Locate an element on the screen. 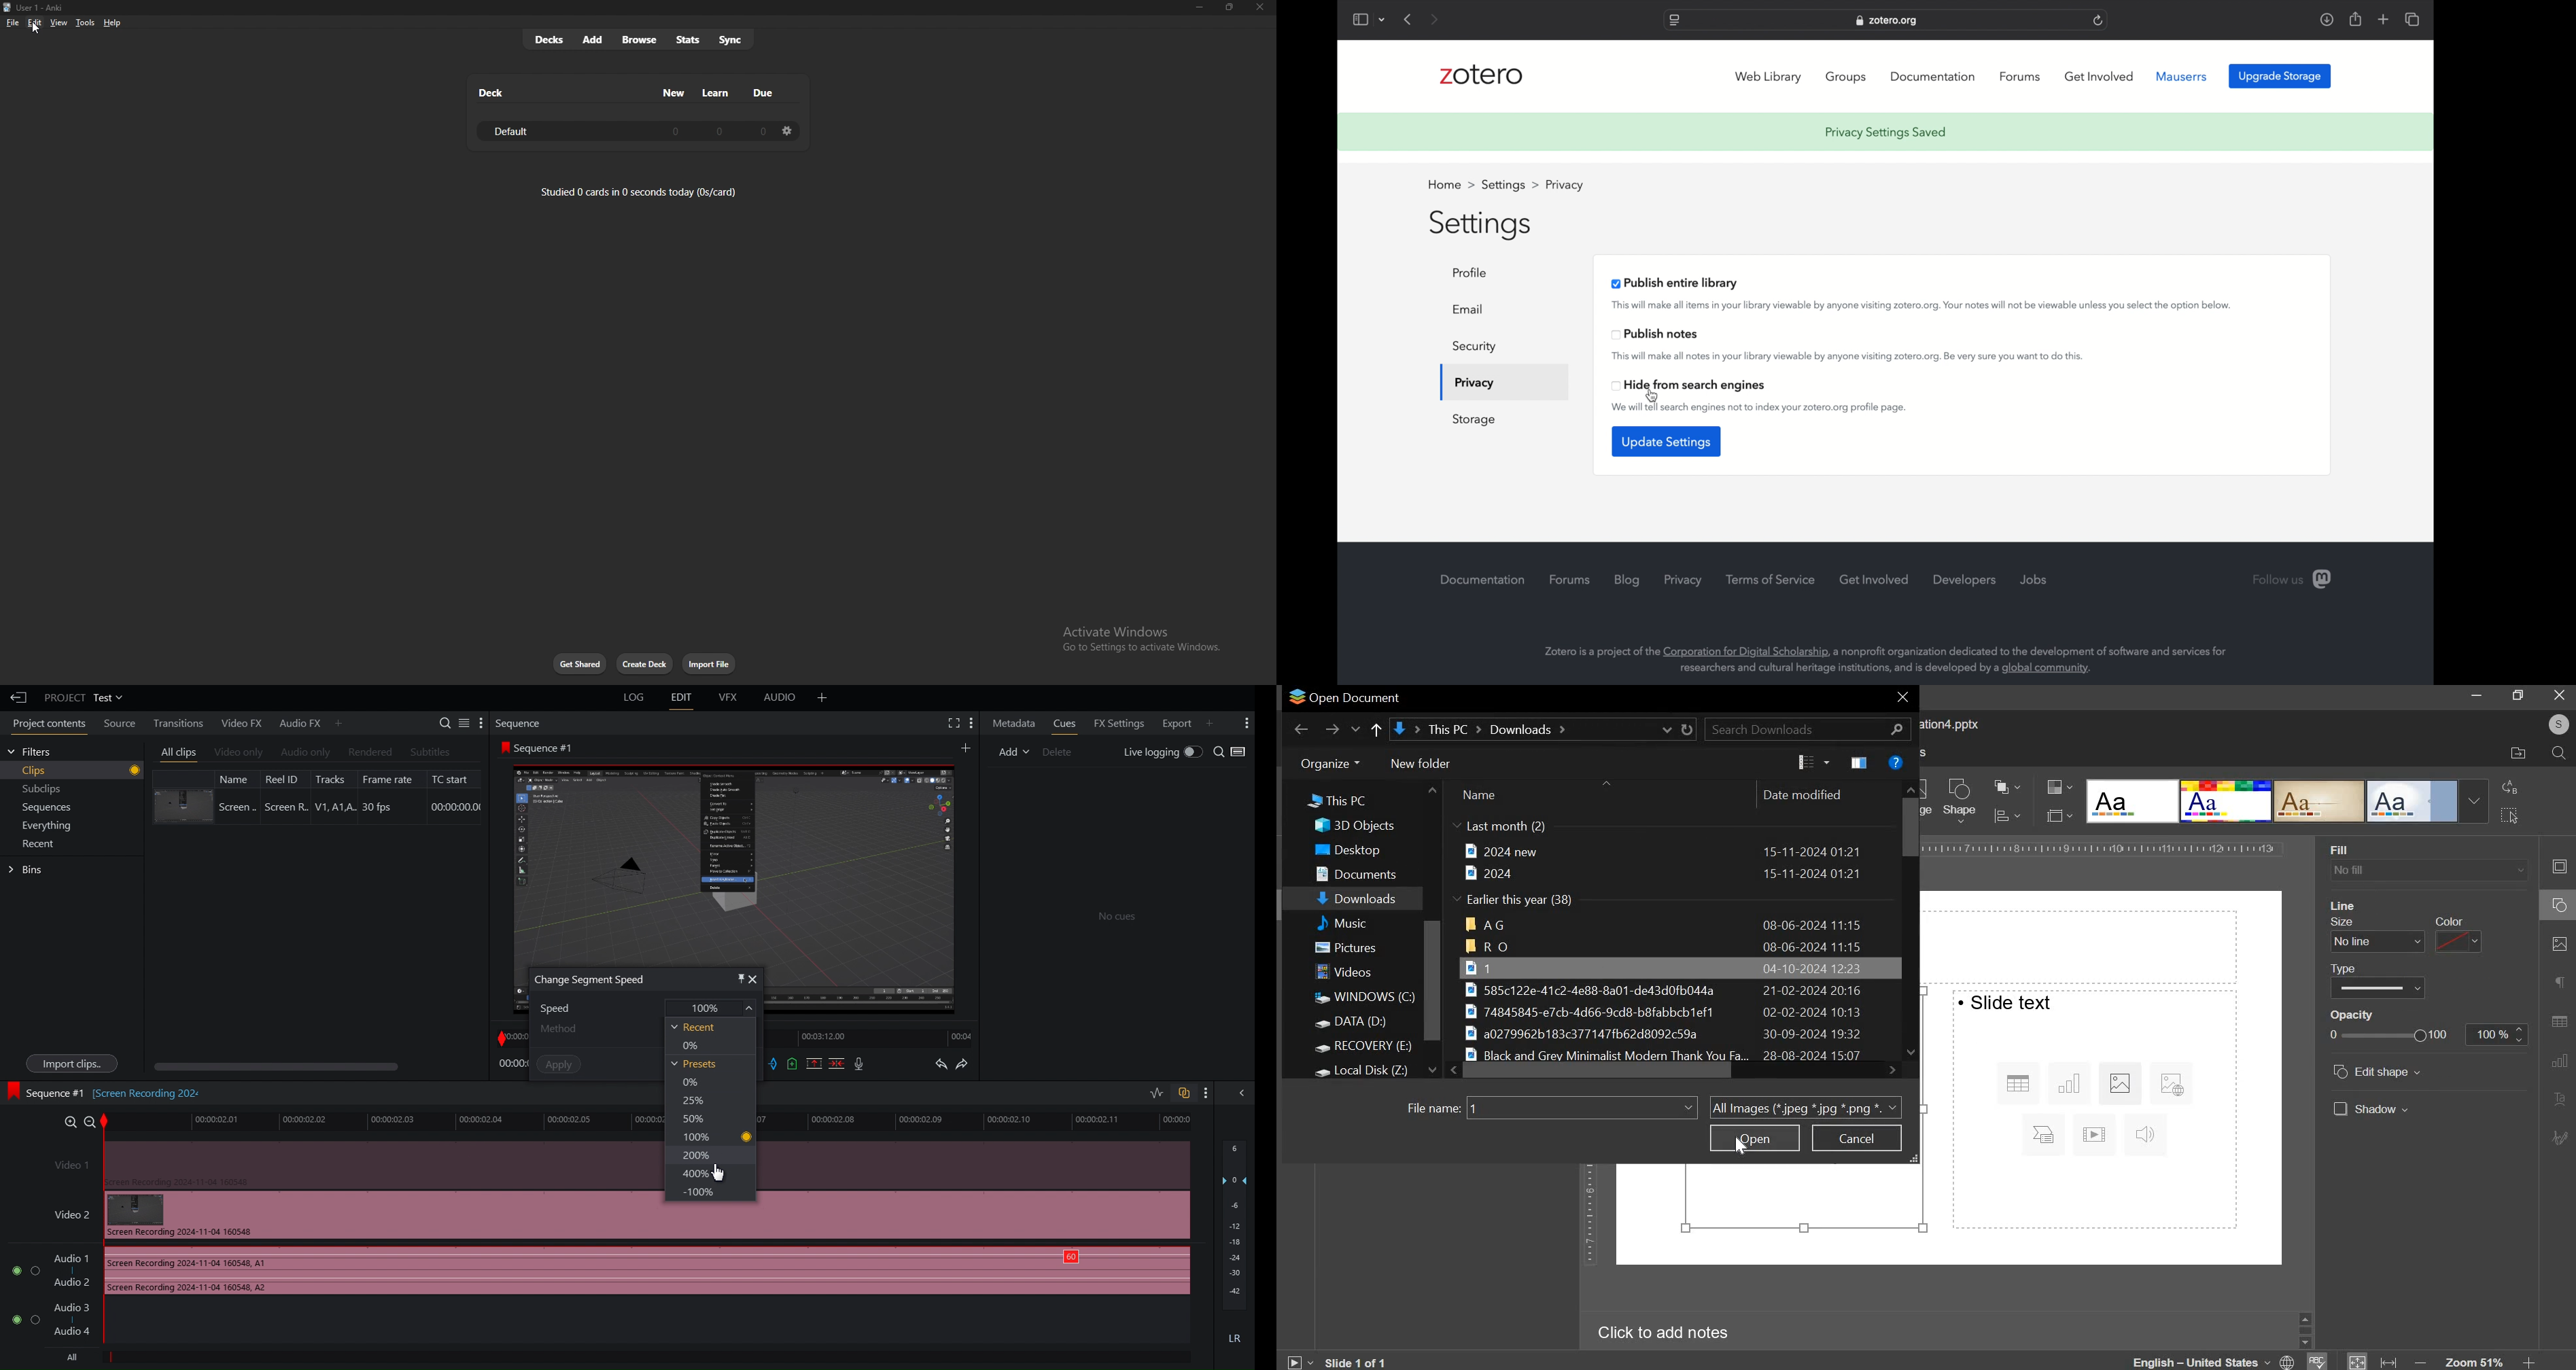 Image resolution: width=2576 pixels, height=1372 pixels. minimize is located at coordinates (1199, 8).